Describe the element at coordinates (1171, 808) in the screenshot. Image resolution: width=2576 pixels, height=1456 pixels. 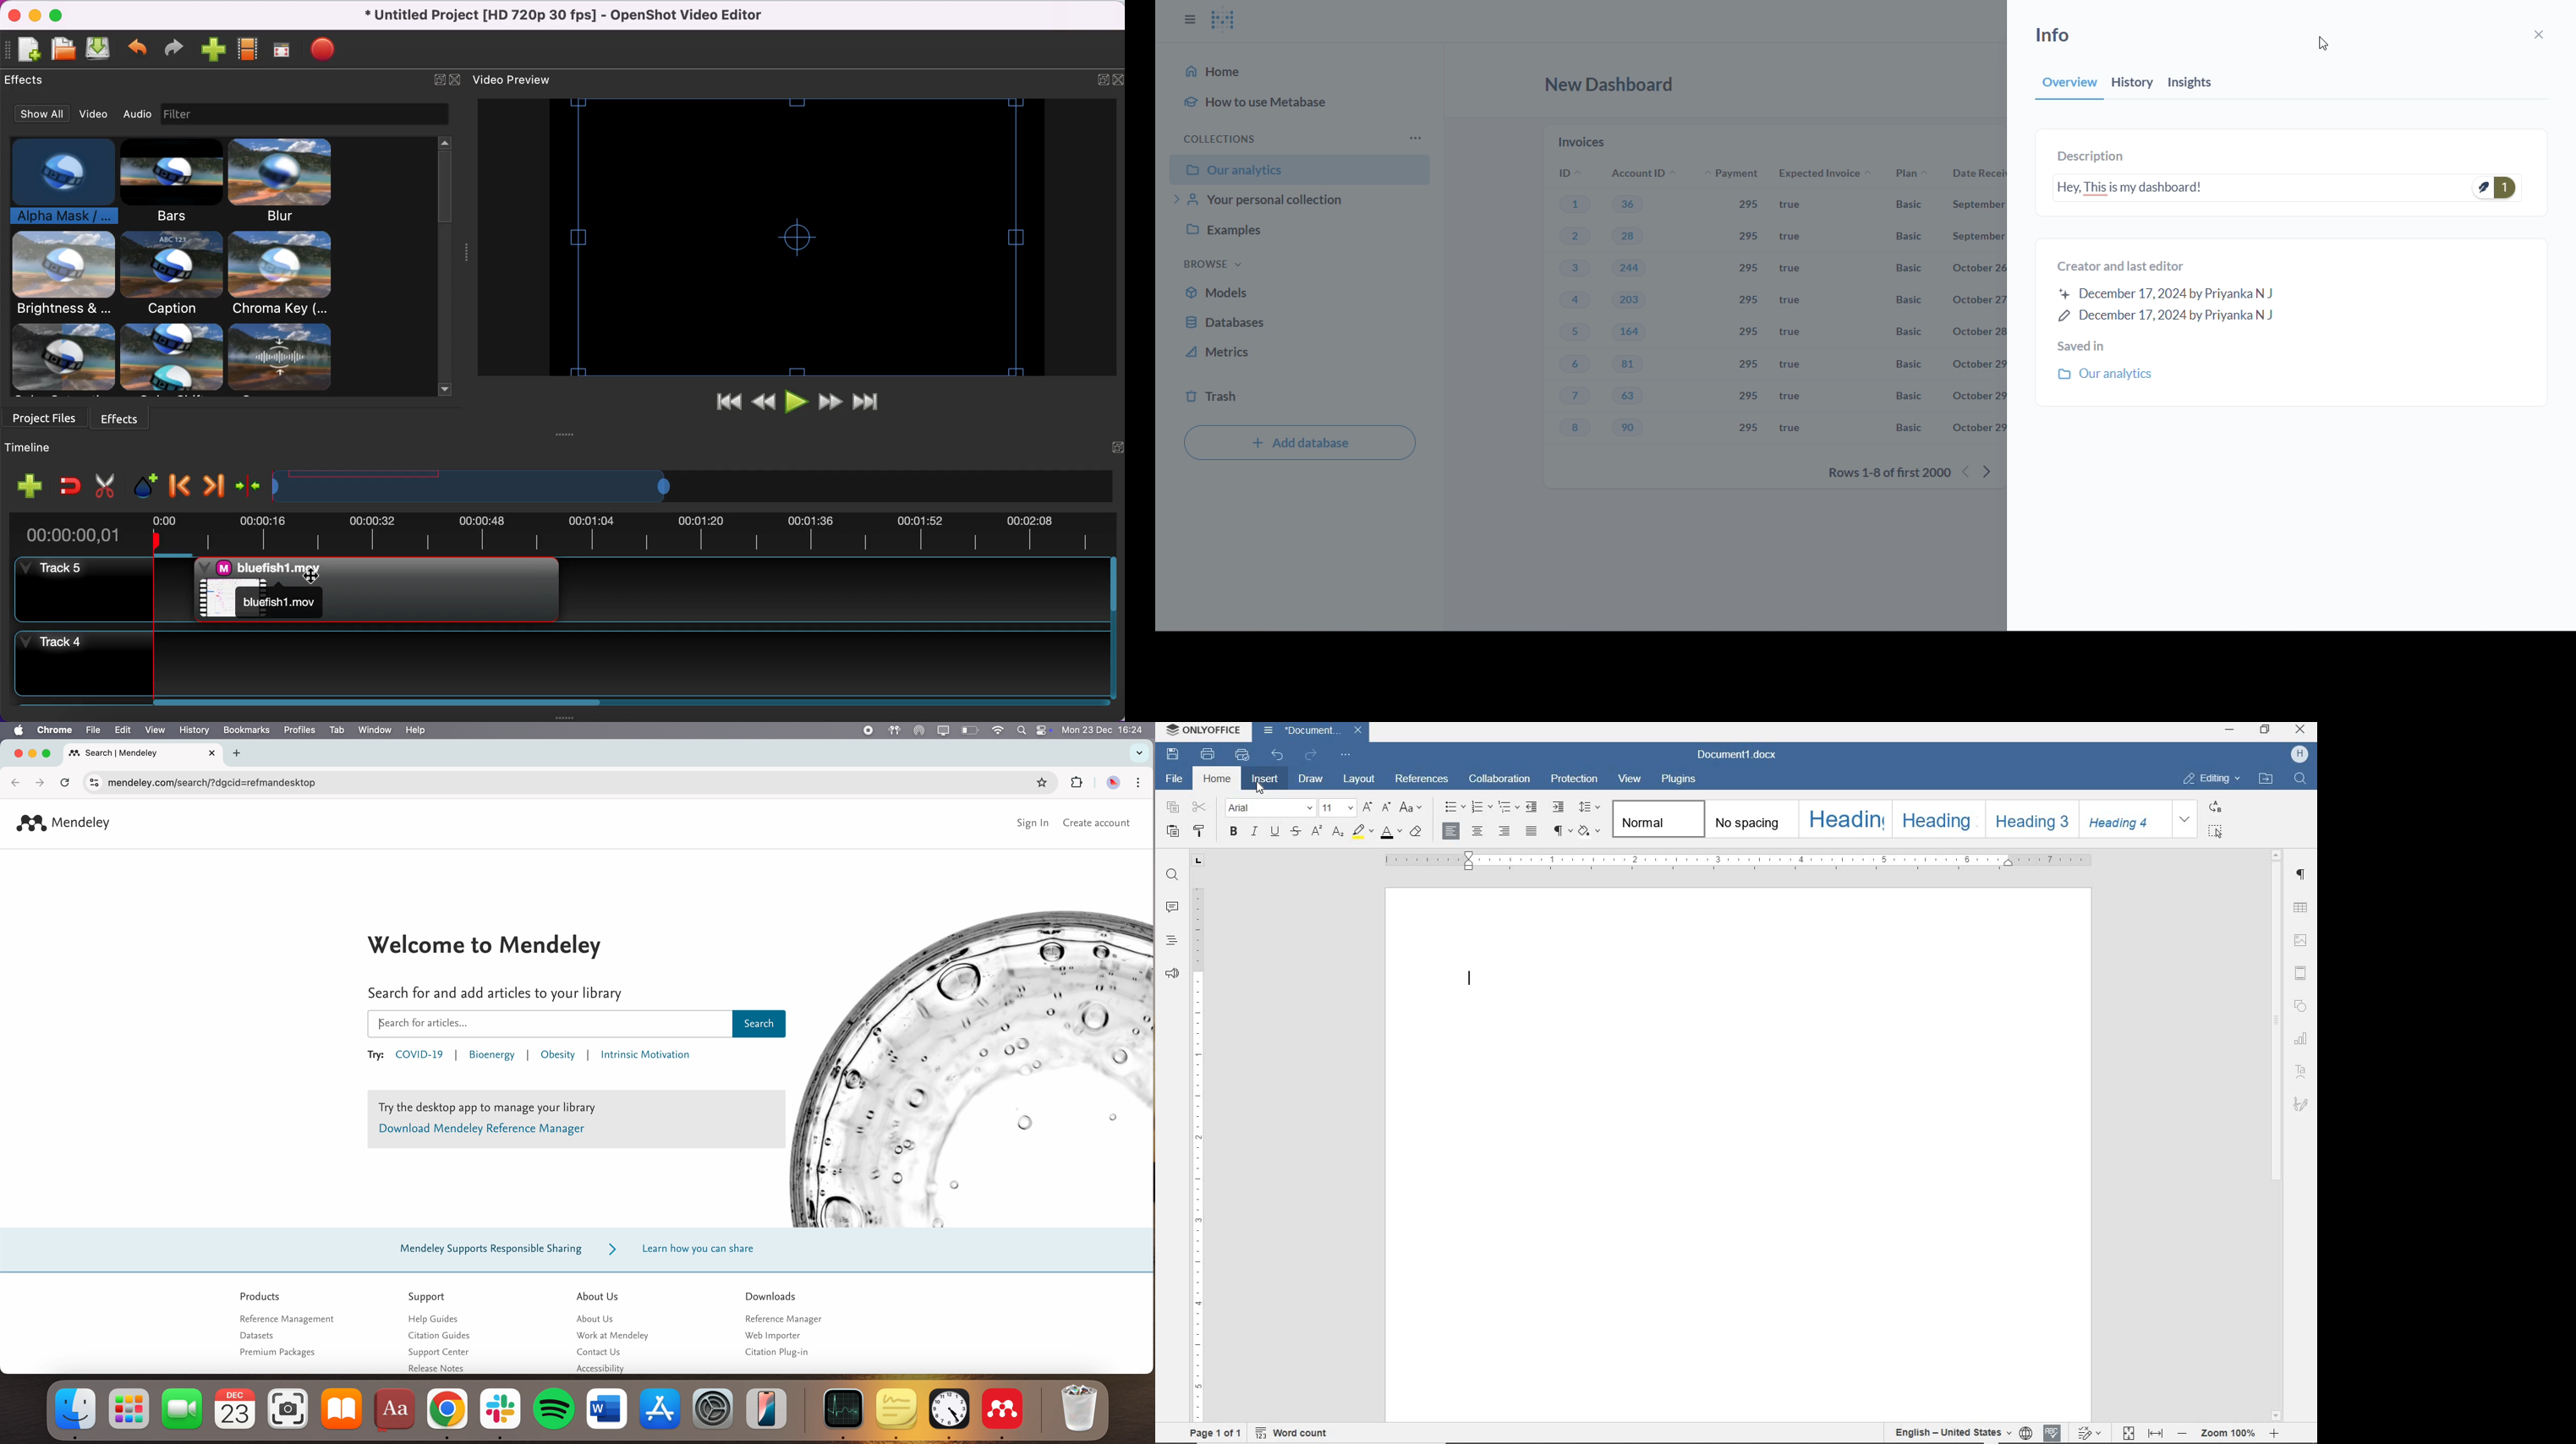
I see `copy` at that location.